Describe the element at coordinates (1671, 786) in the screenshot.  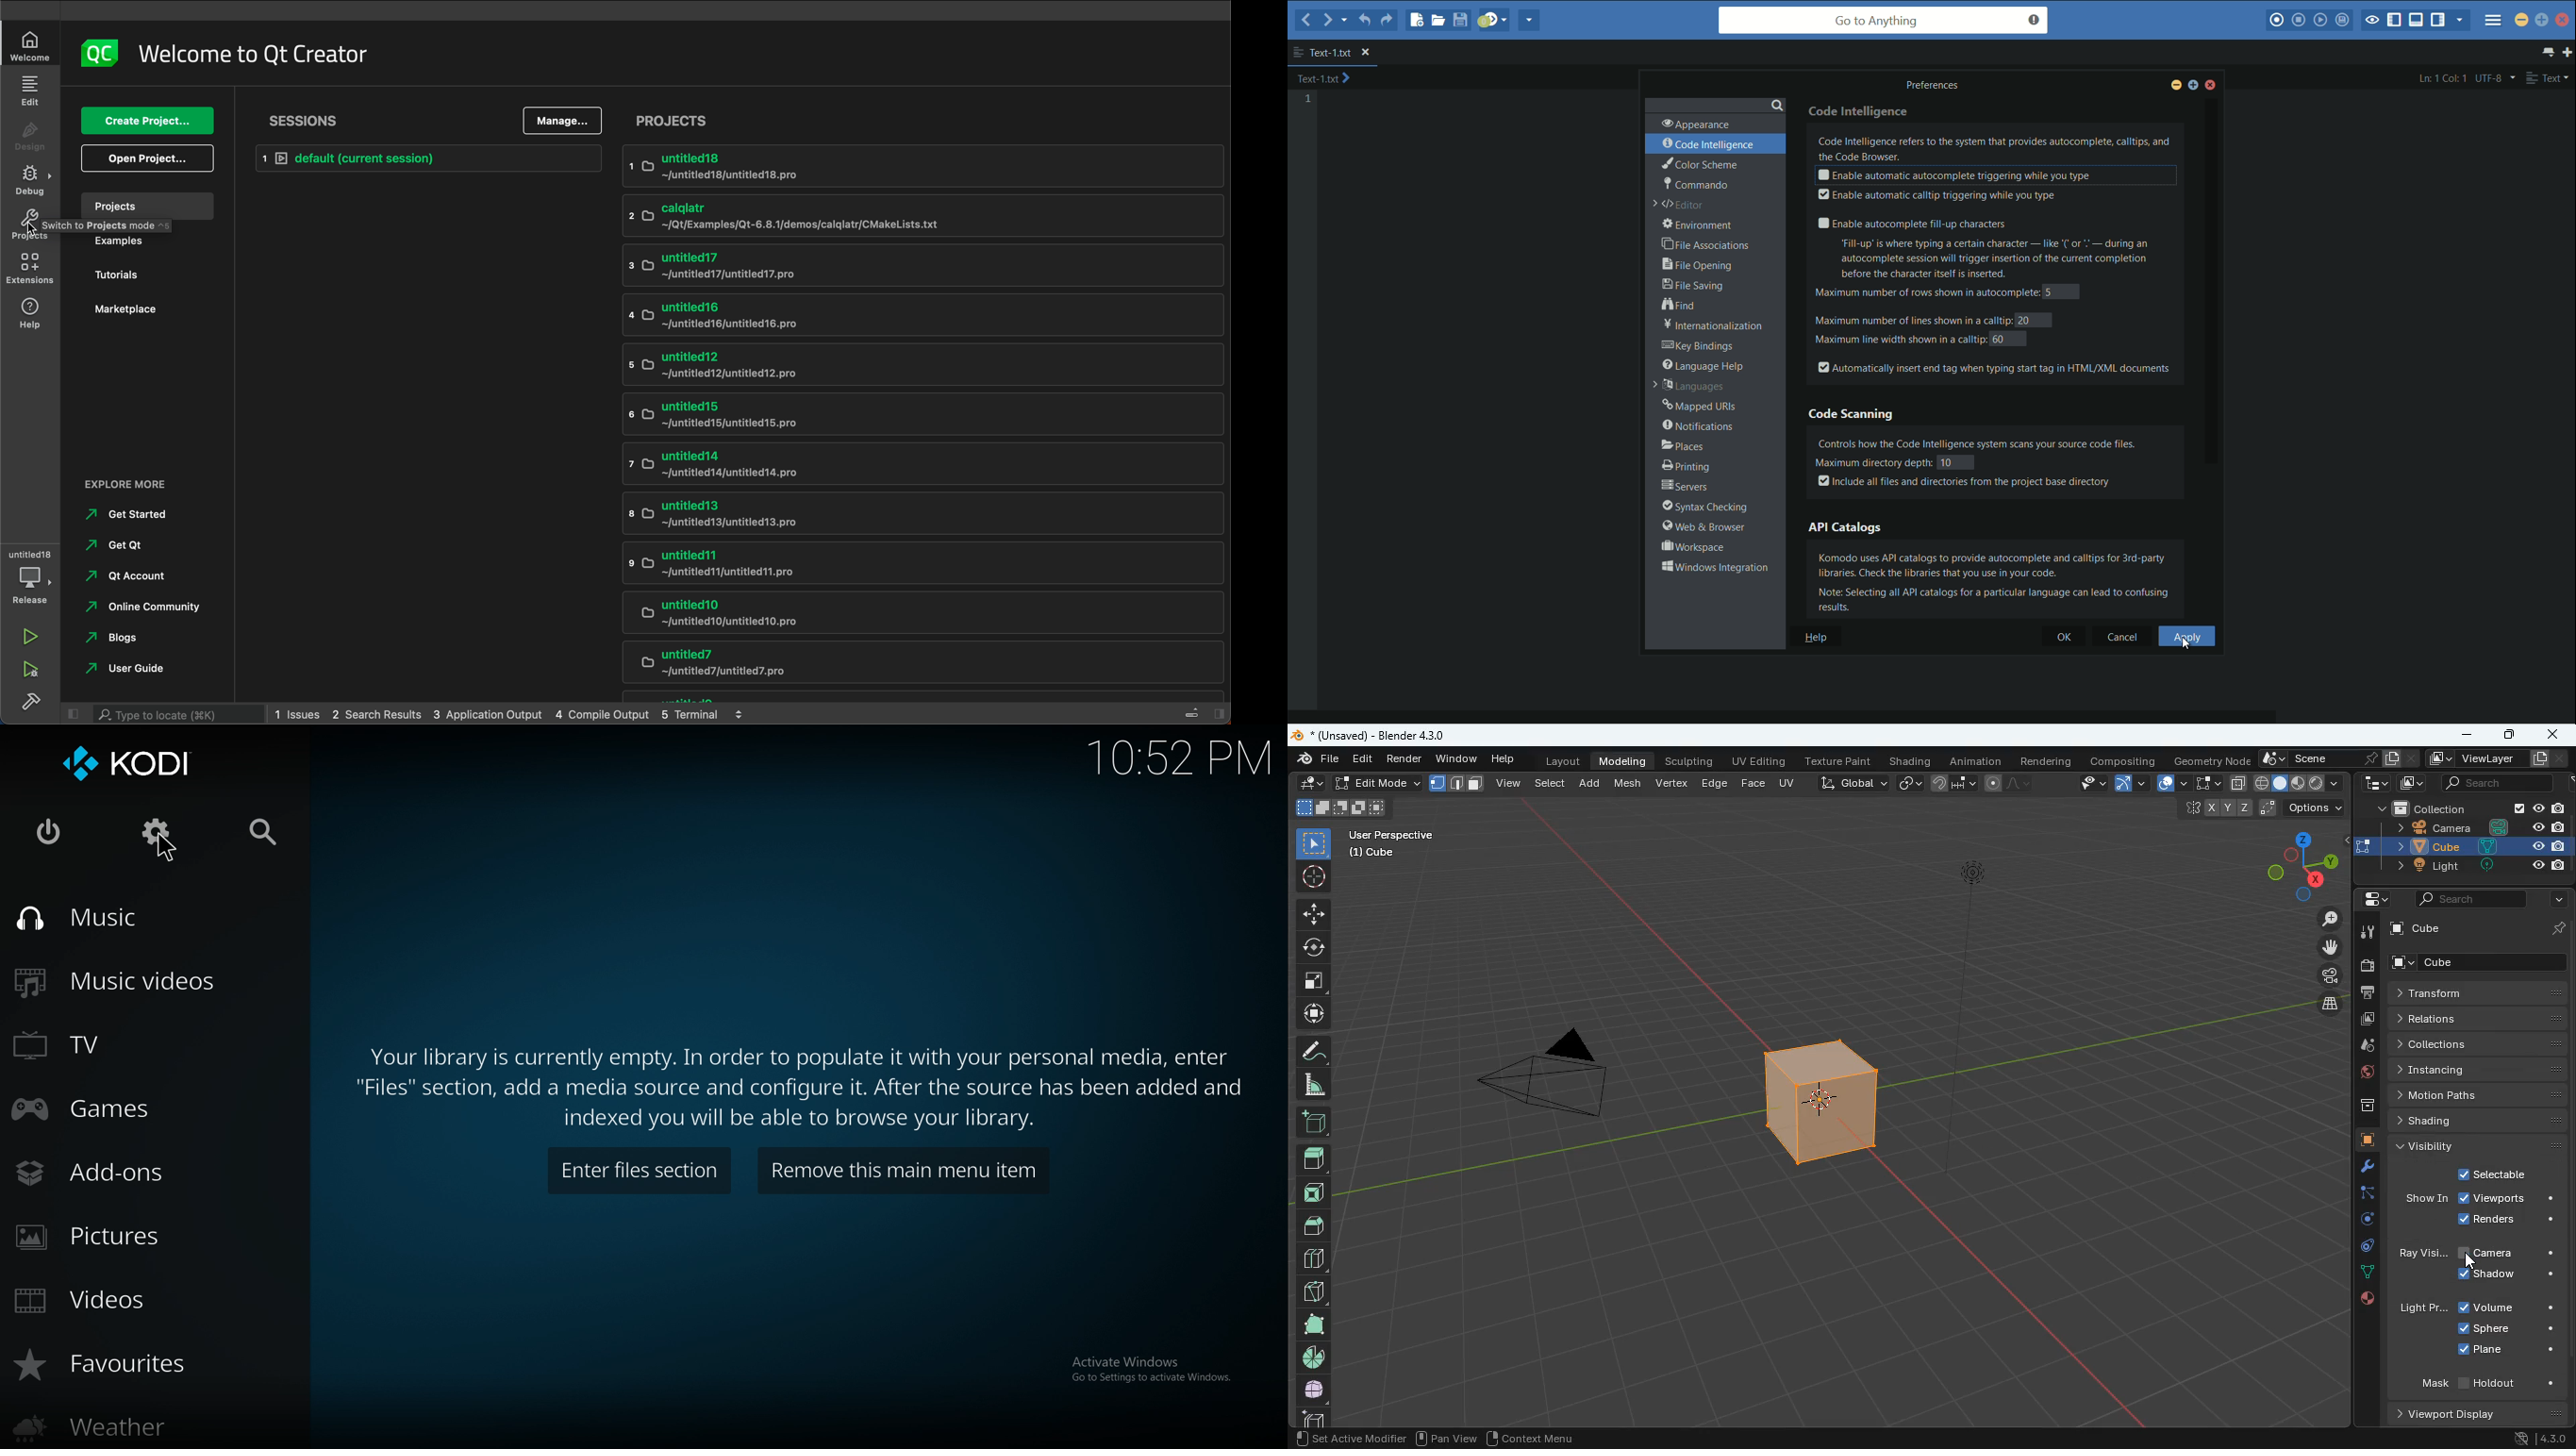
I see `vertex` at that location.